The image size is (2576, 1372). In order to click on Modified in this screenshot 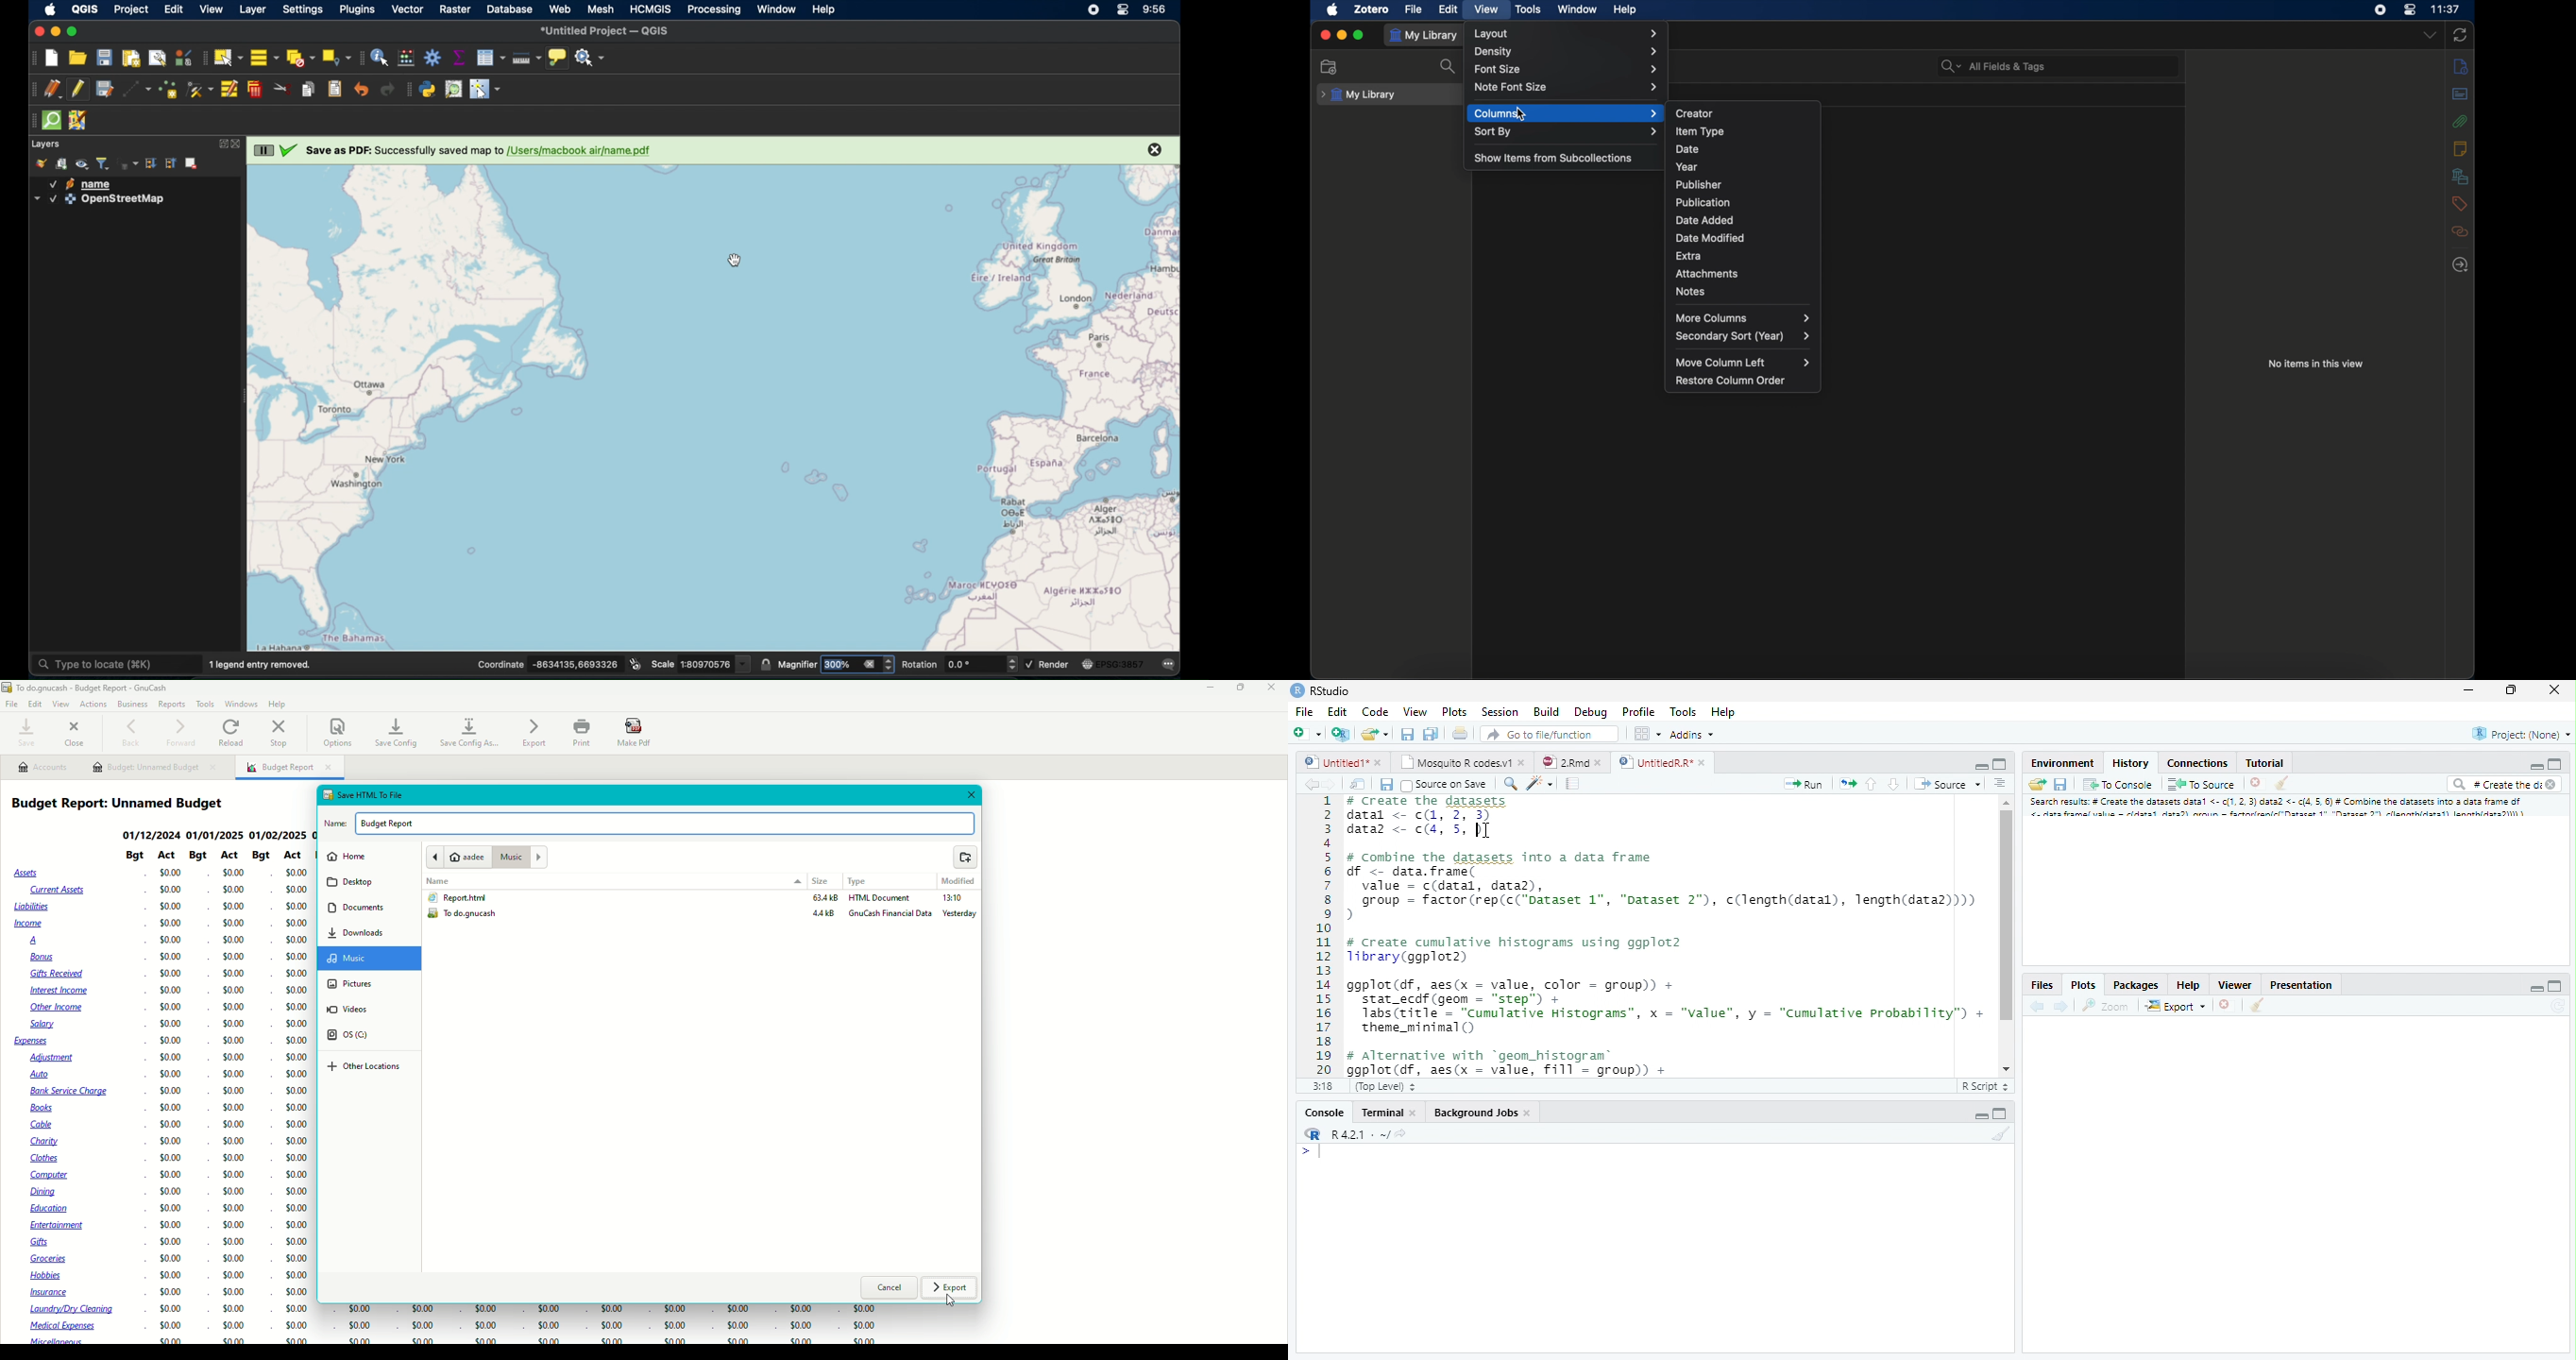, I will do `click(957, 881)`.